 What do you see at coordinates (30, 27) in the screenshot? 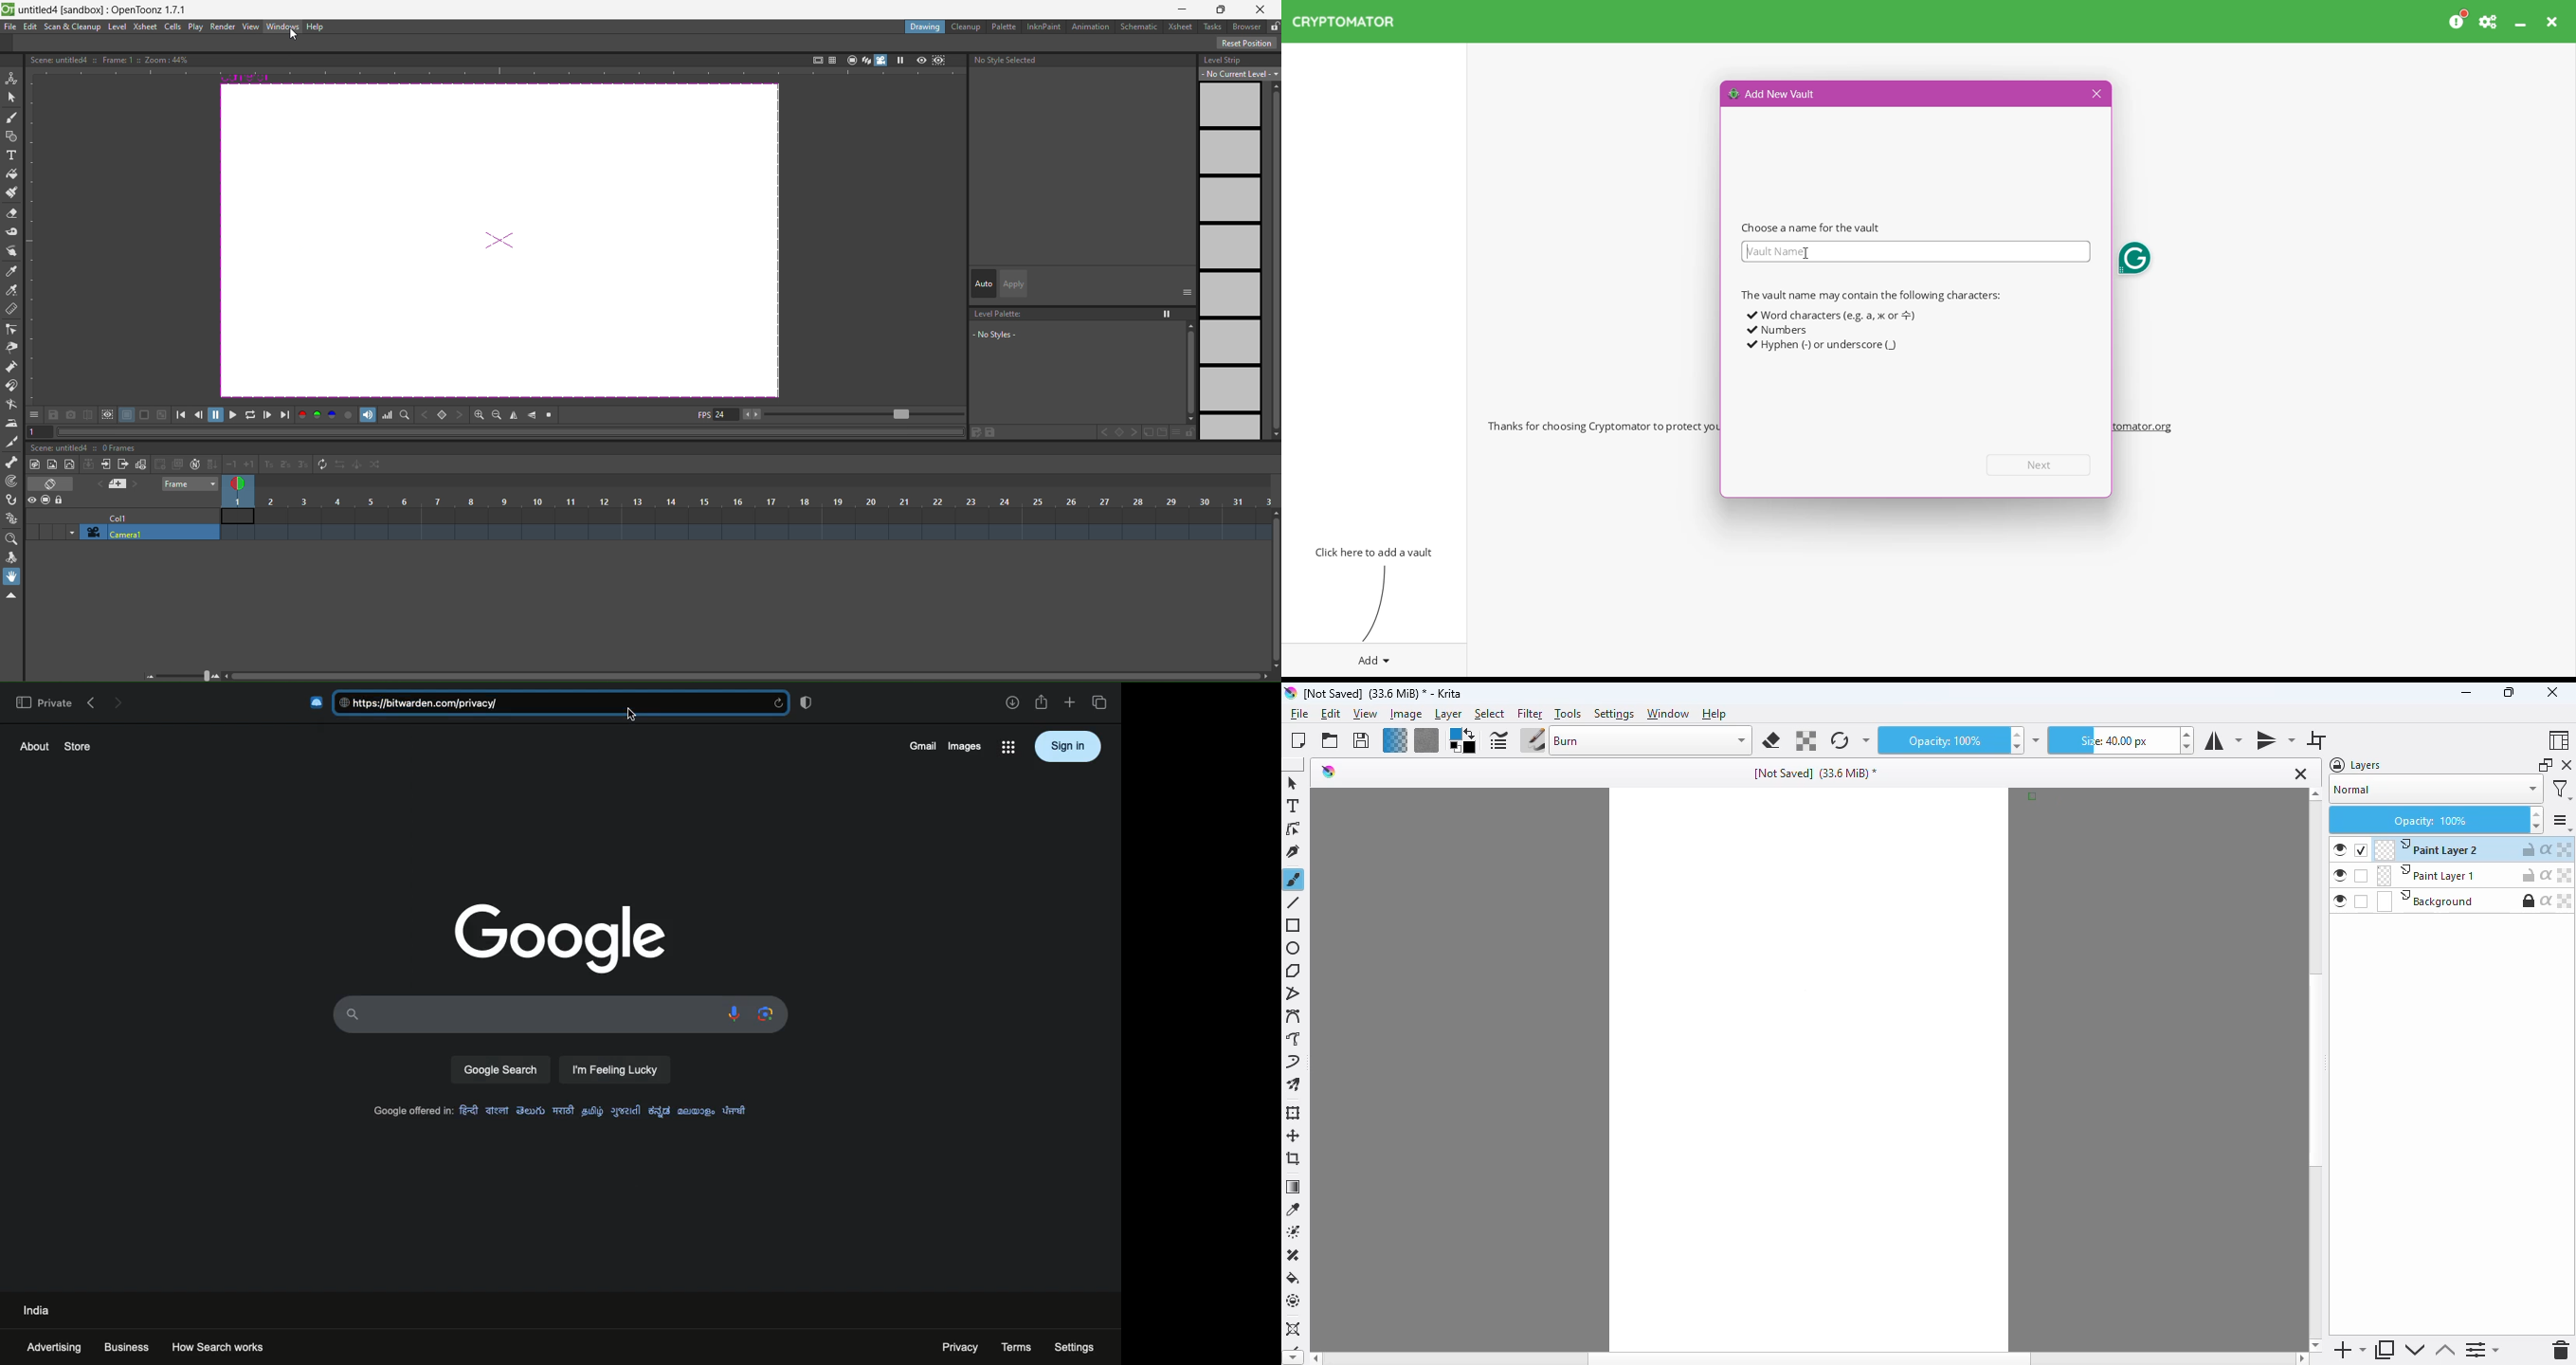
I see `edit` at bounding box center [30, 27].